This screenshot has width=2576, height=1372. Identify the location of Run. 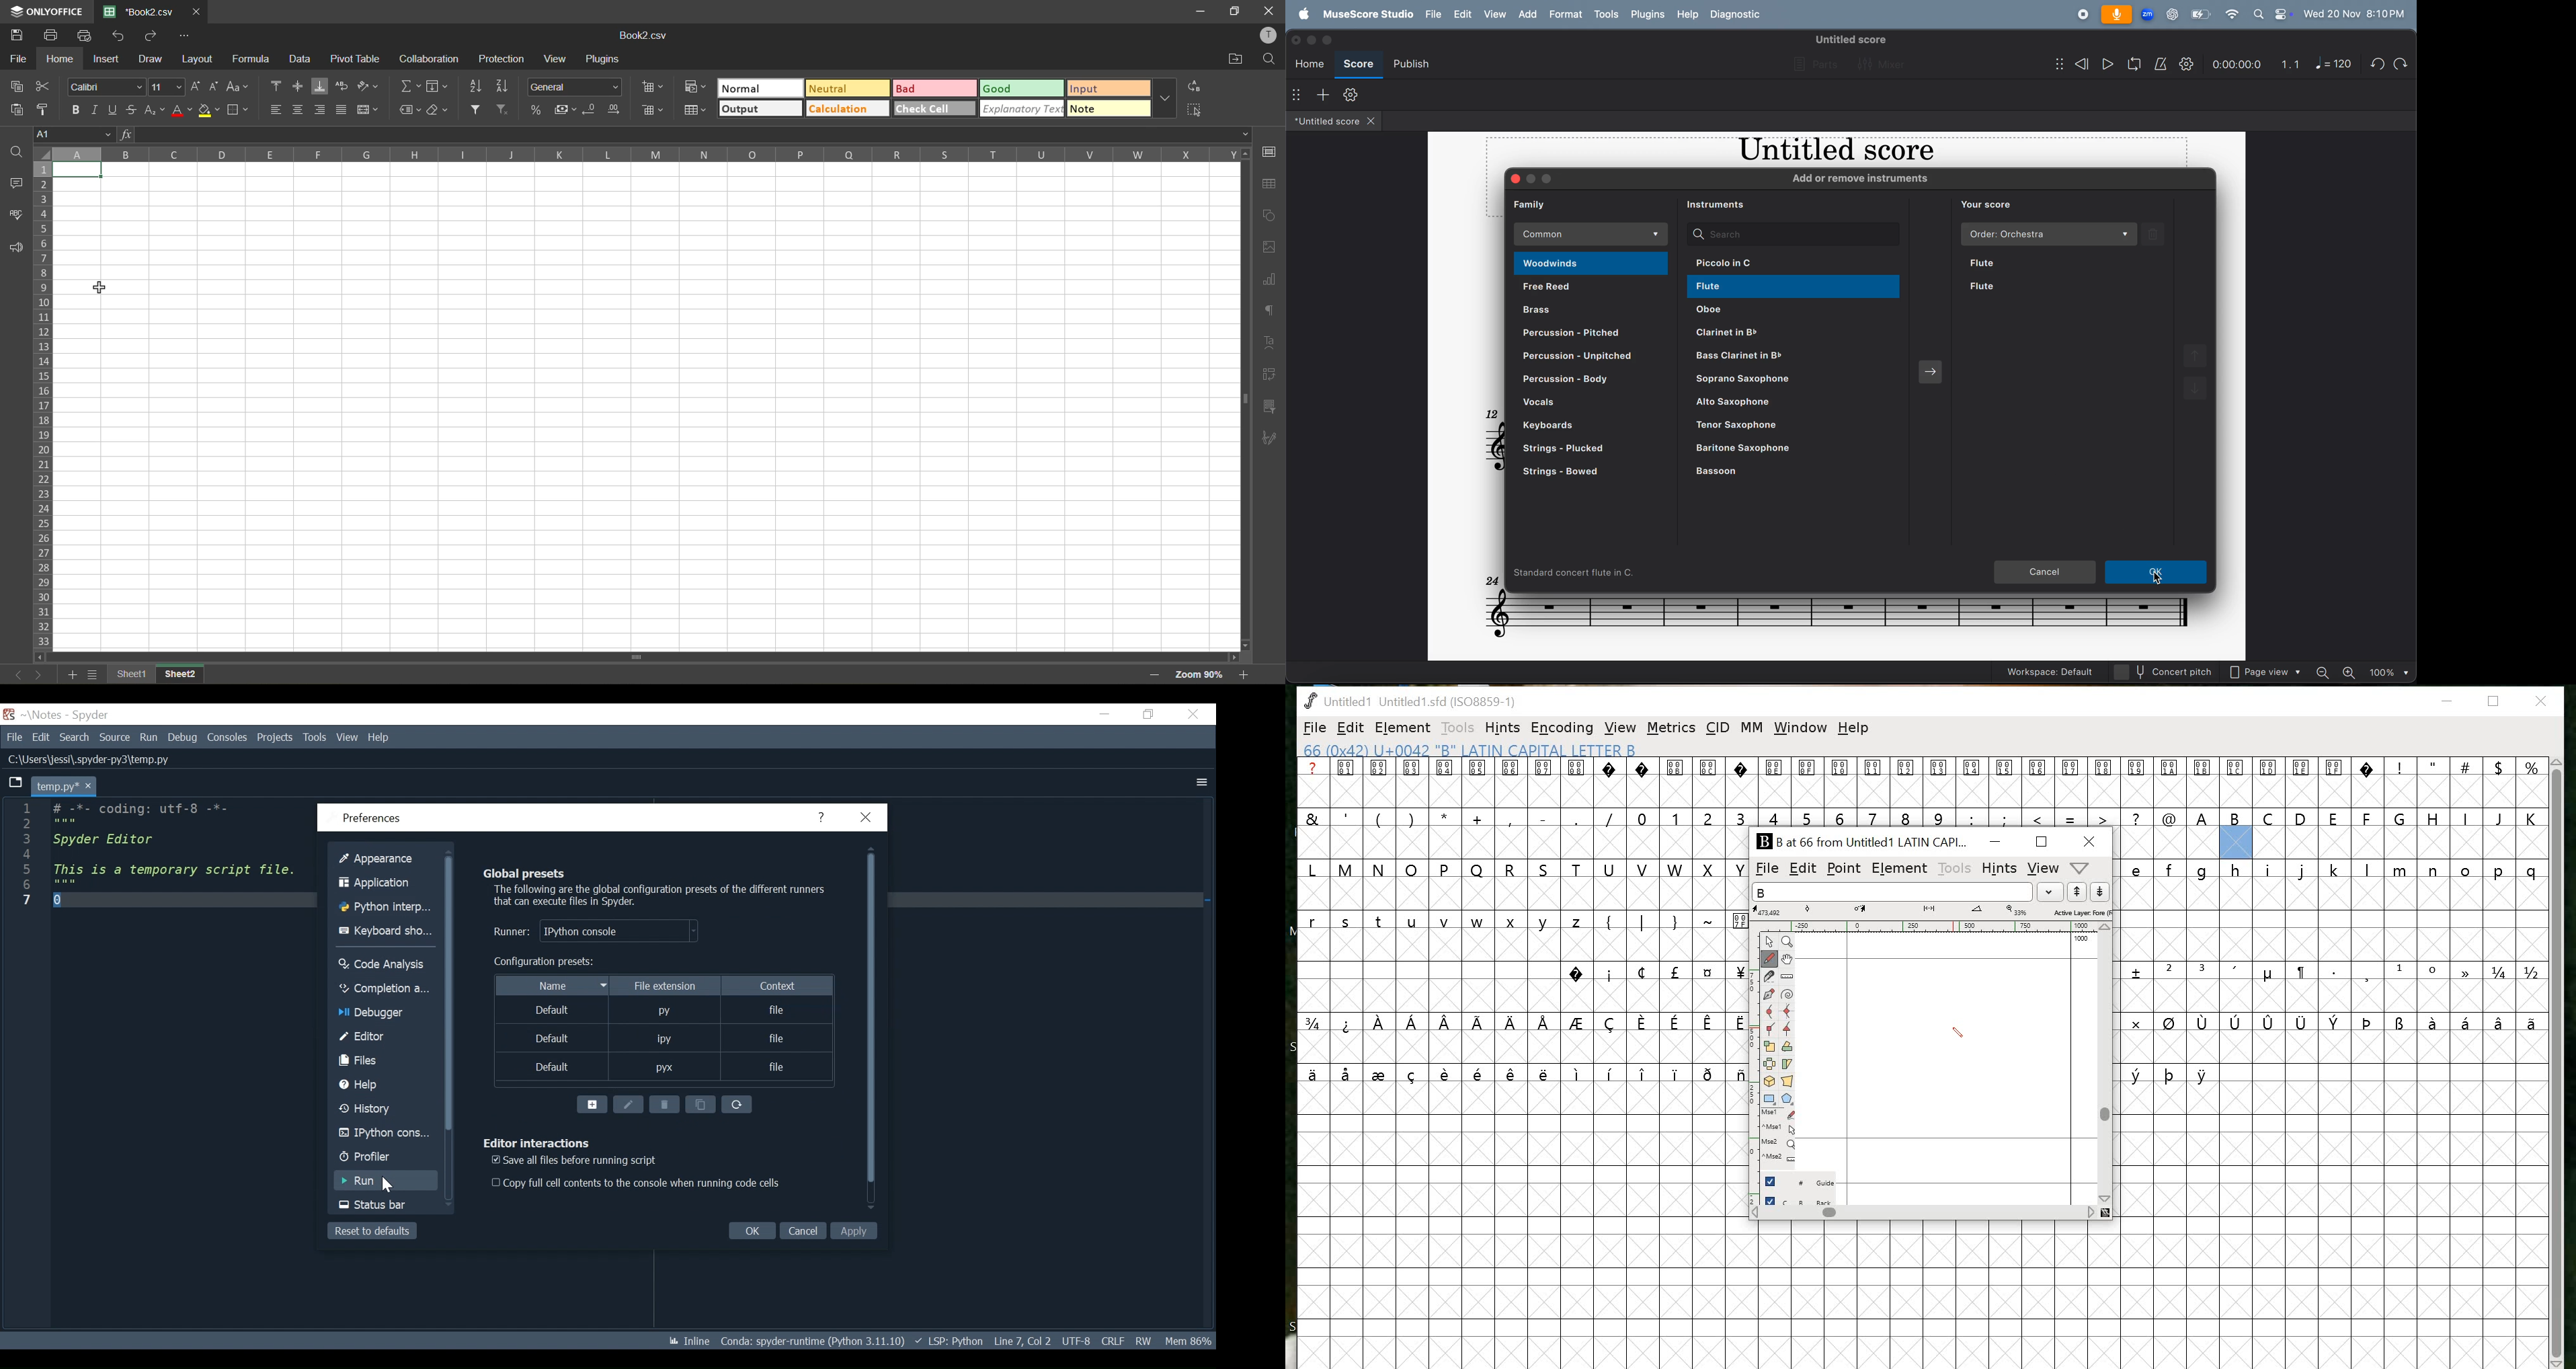
(380, 1181).